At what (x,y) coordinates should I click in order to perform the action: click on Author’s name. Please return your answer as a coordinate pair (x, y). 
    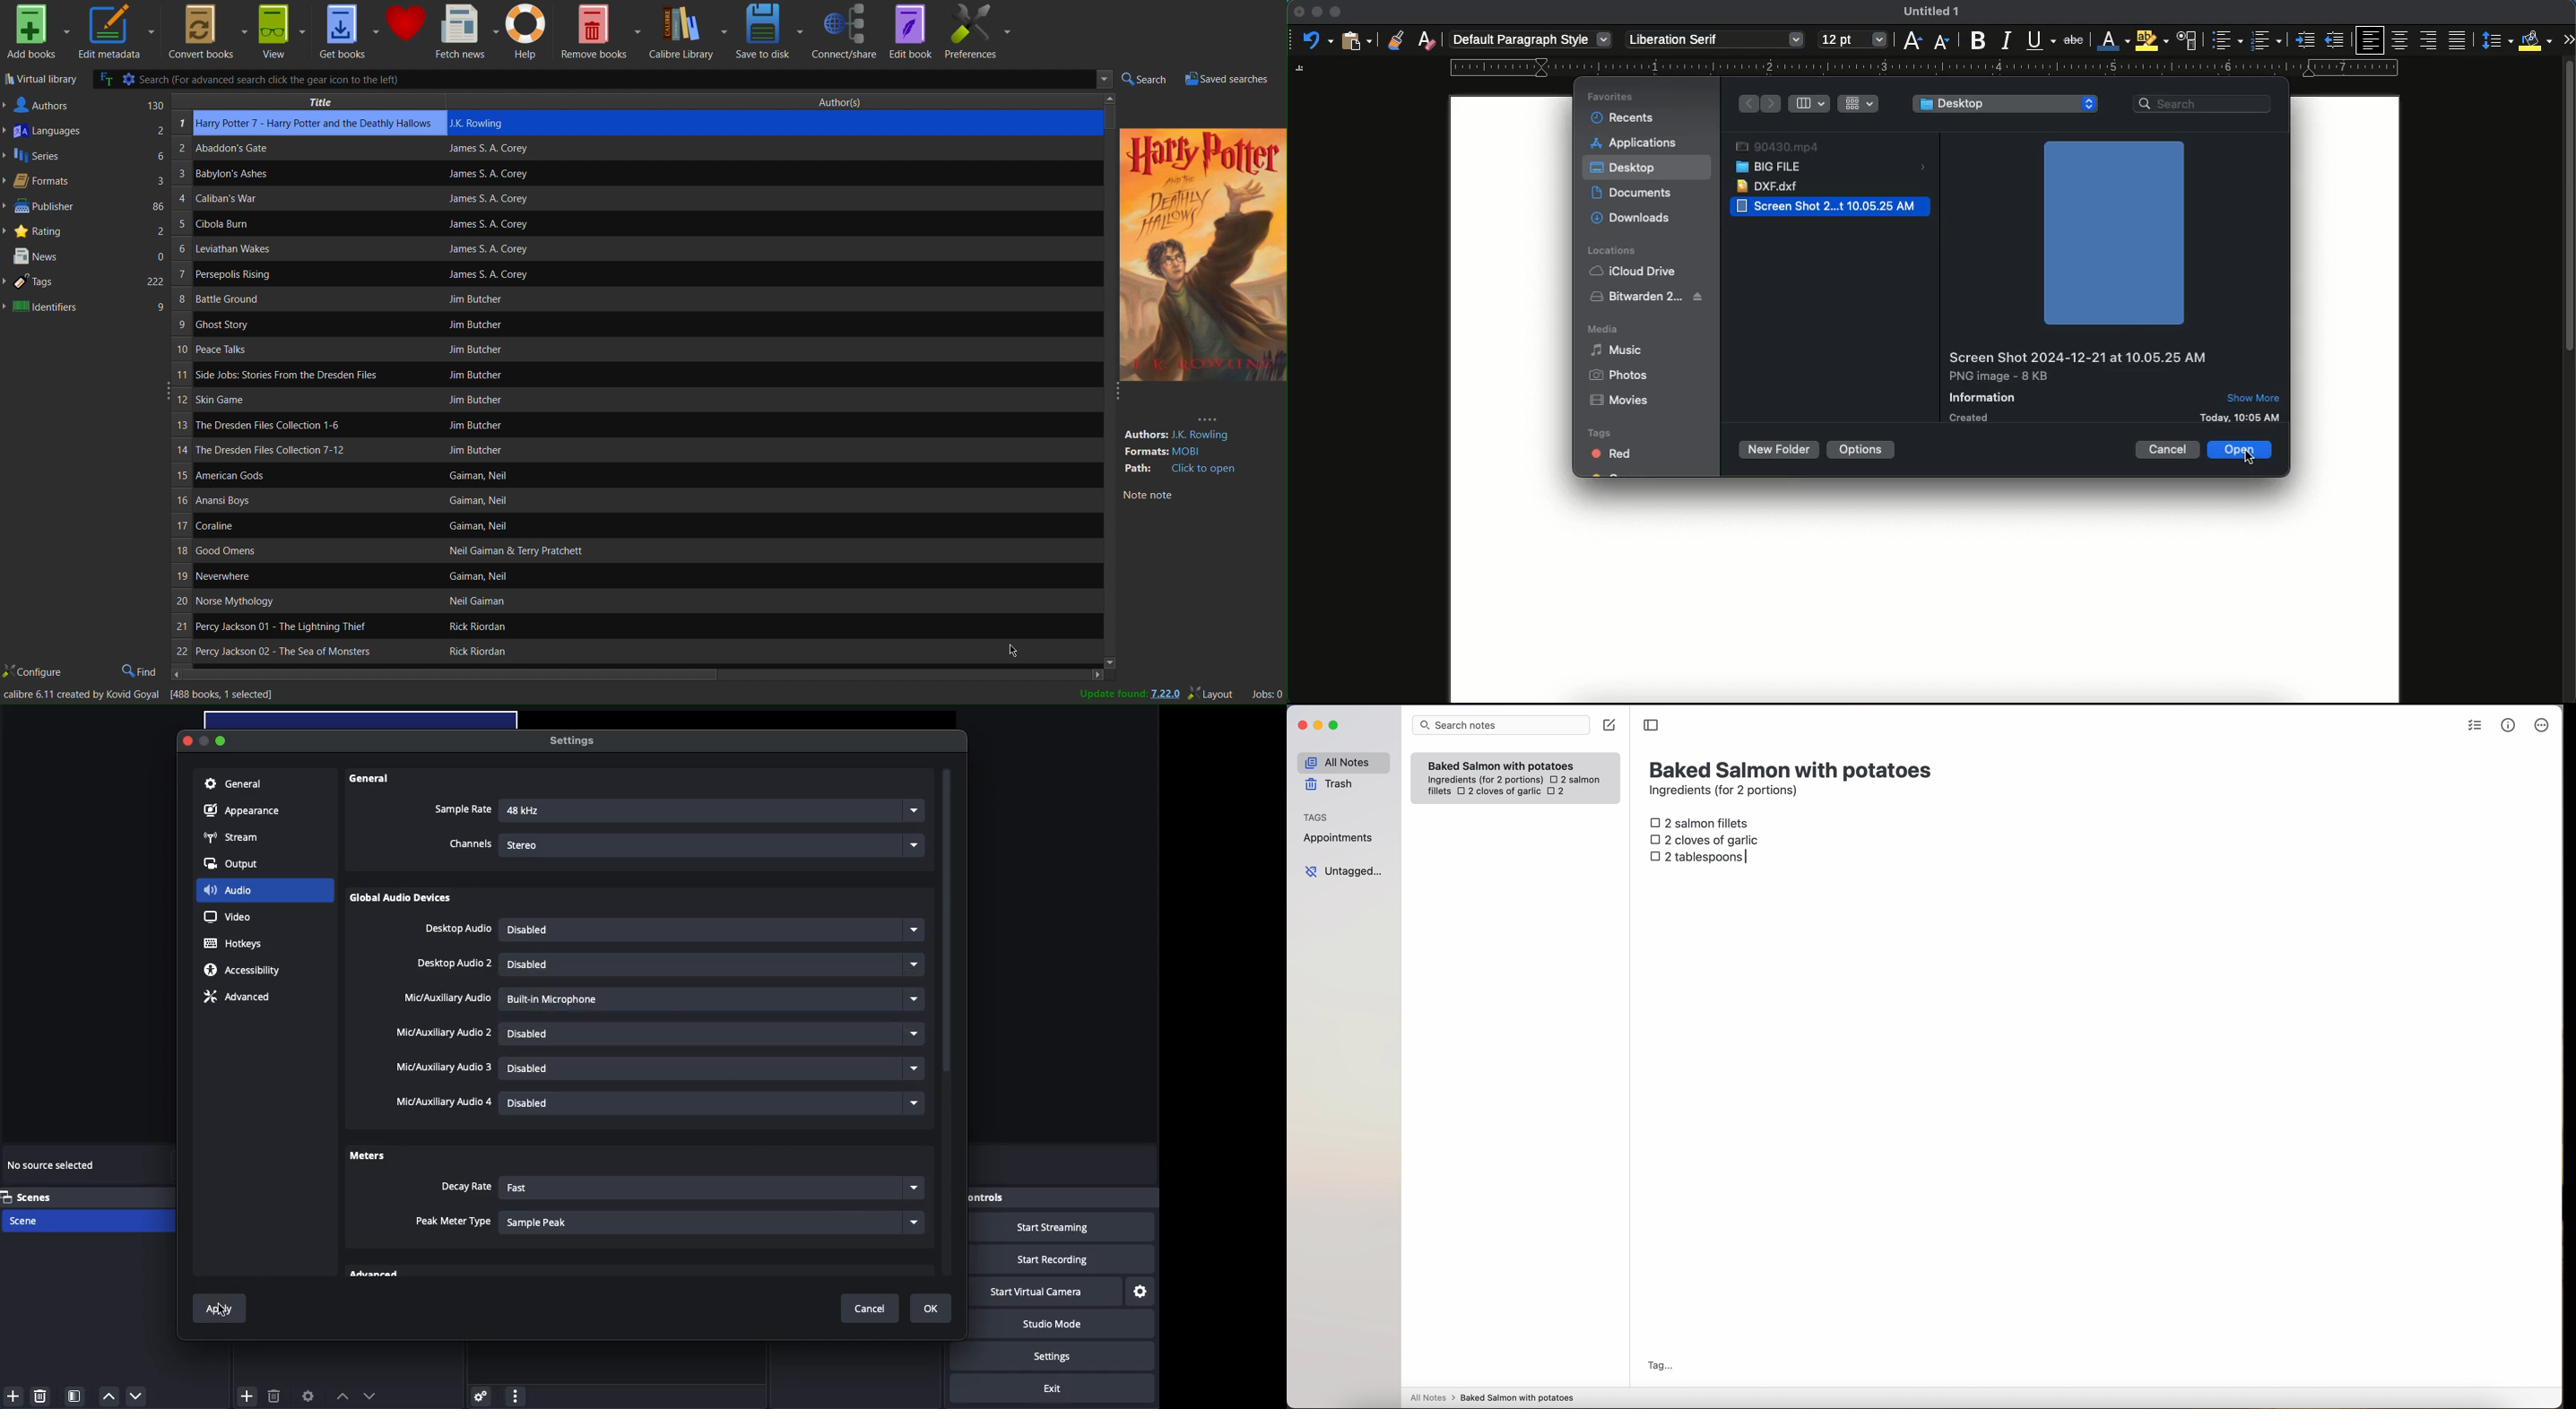
    Looking at the image, I should click on (626, 173).